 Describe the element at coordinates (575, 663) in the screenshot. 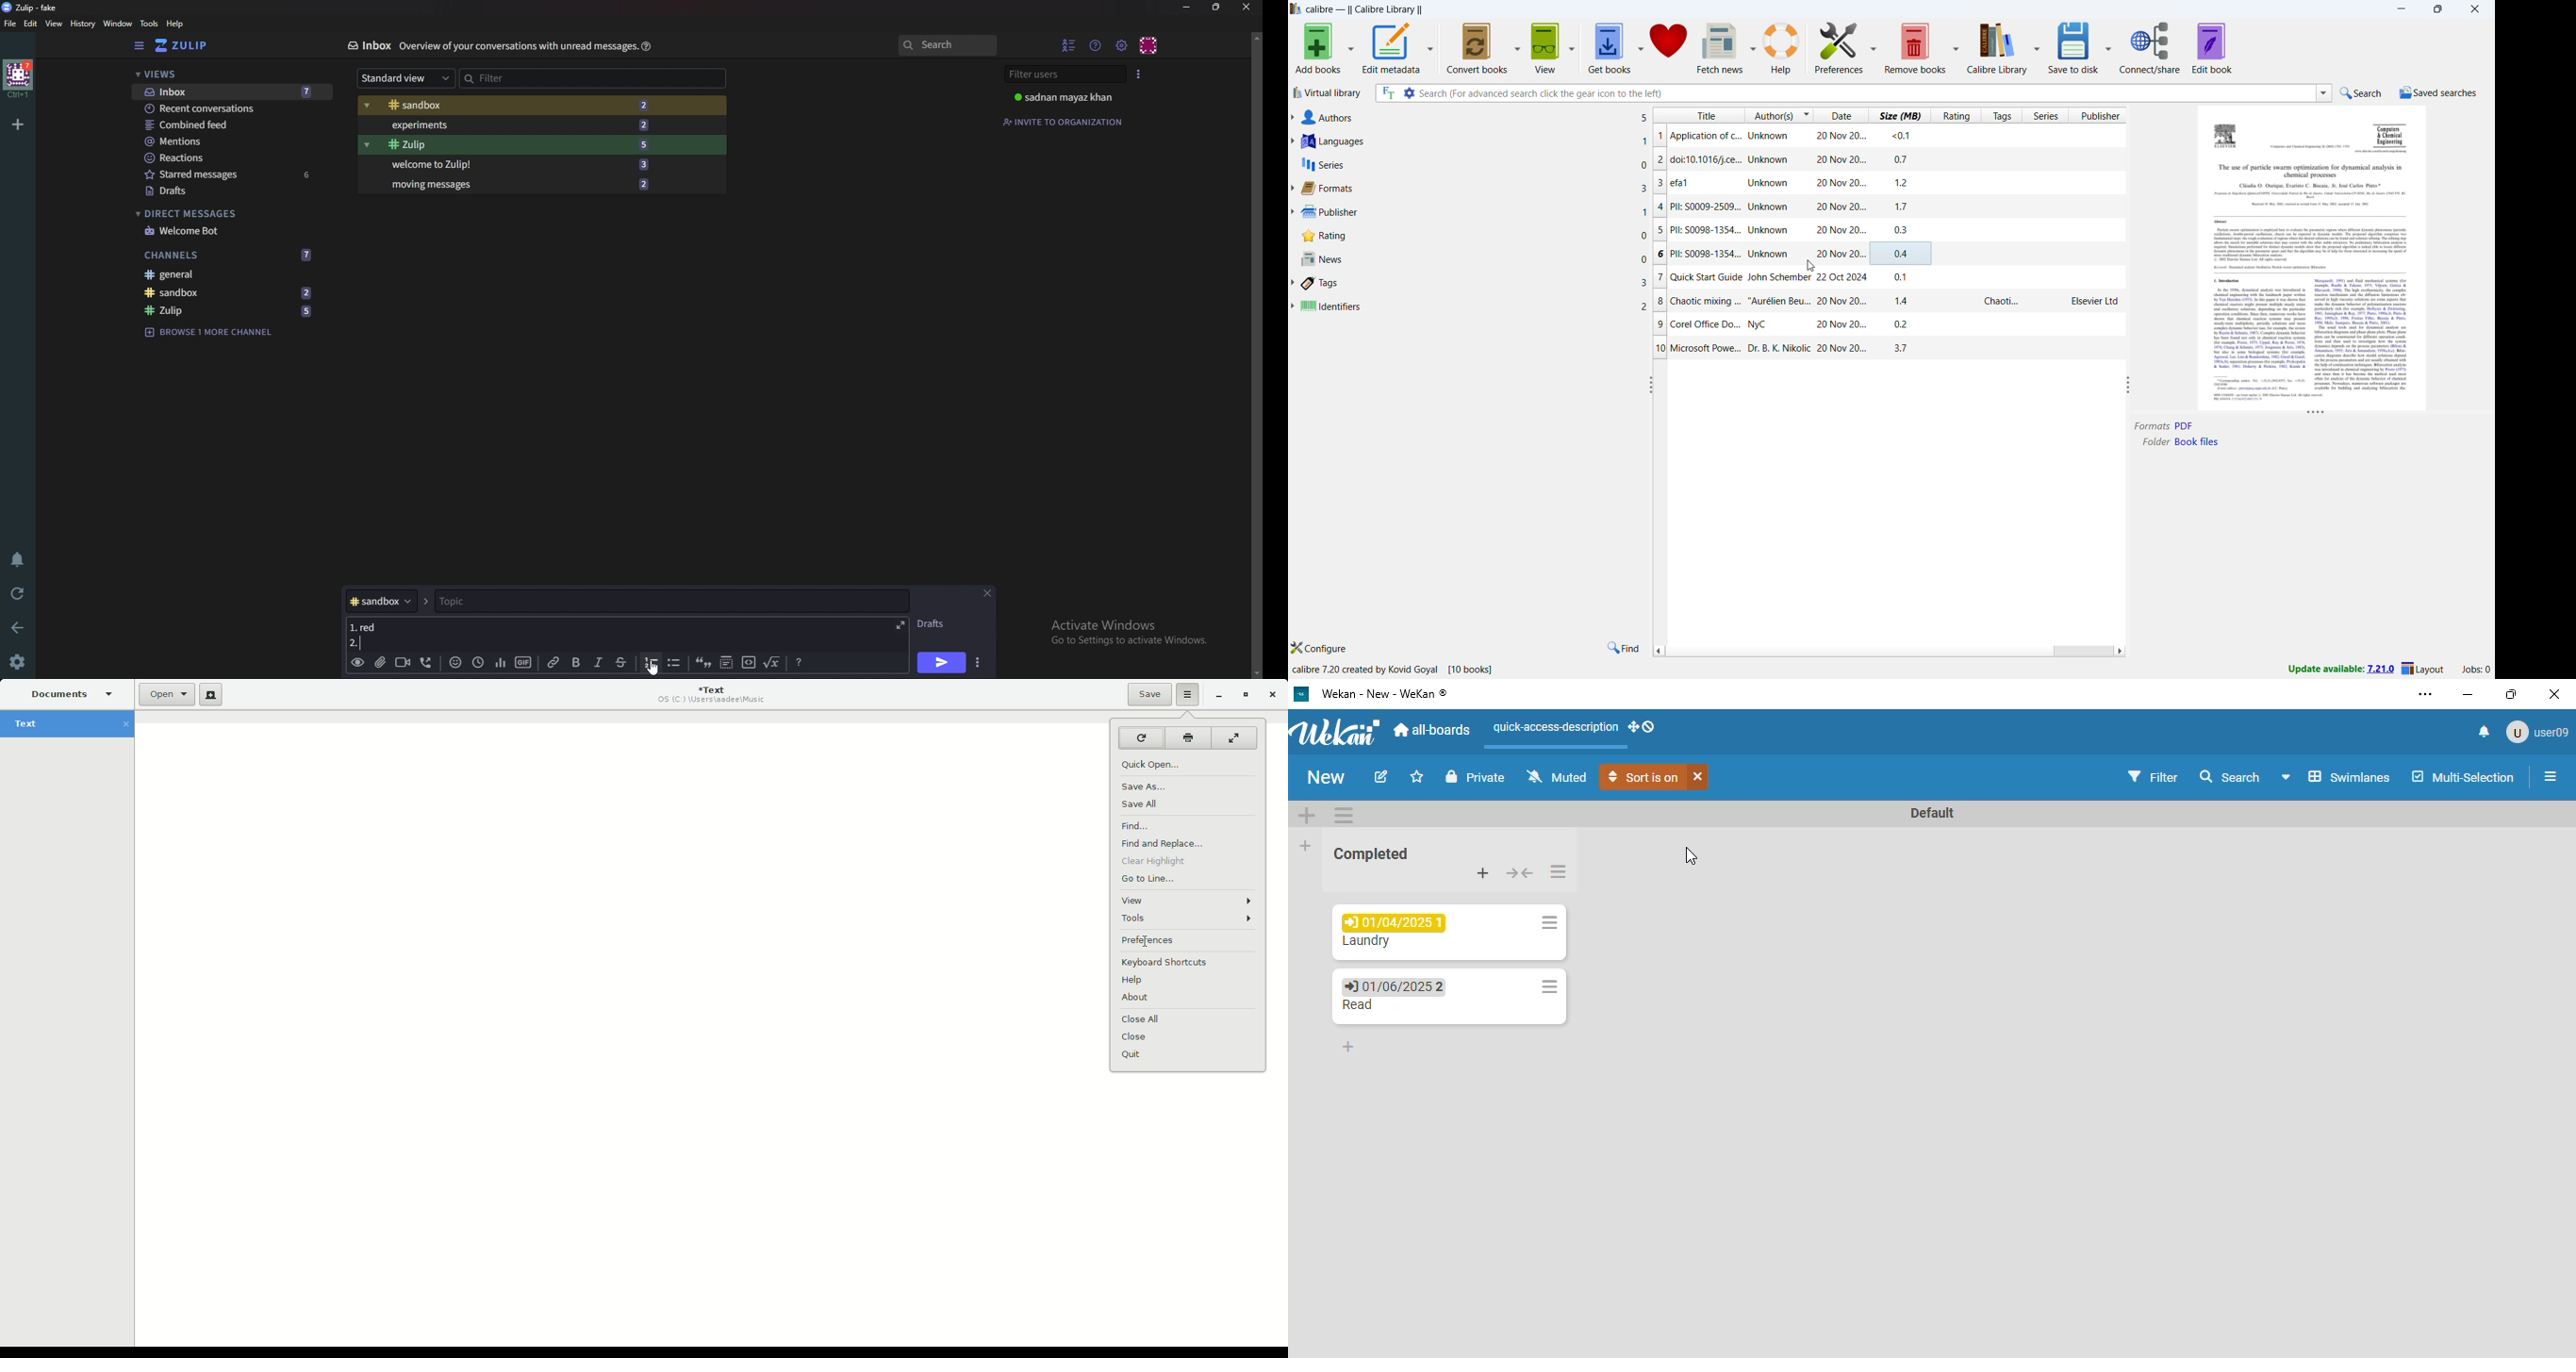

I see `bold` at that location.